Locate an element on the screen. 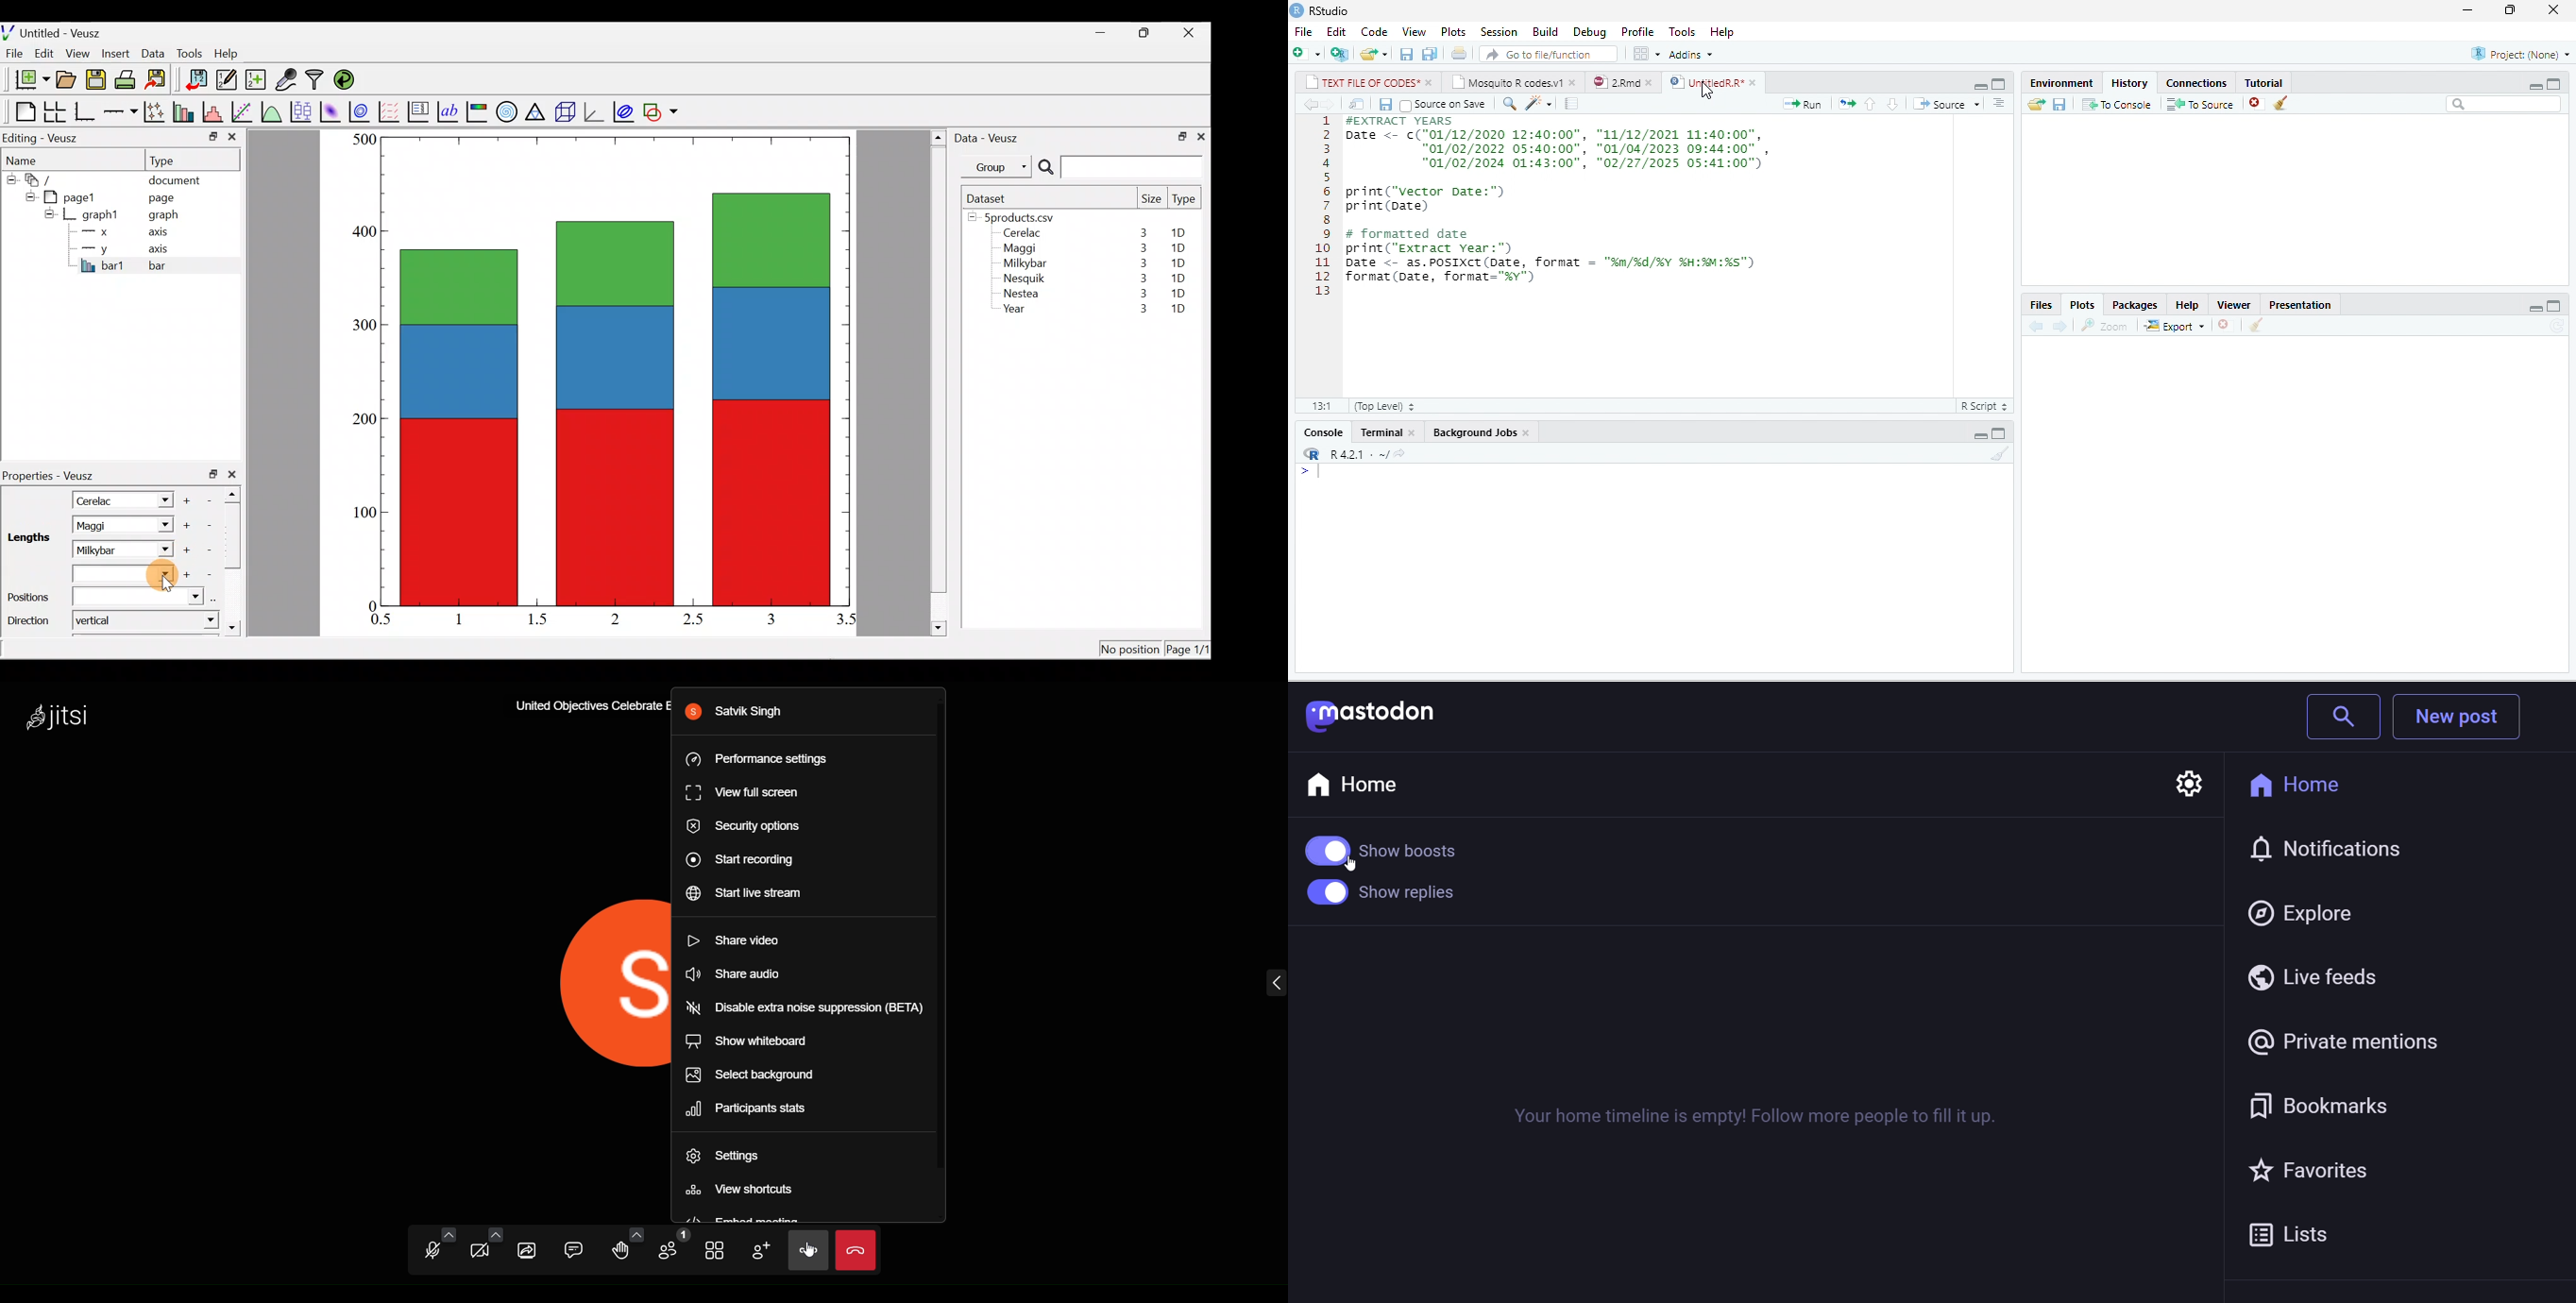 This screenshot has height=1316, width=2576. display picture is located at coordinates (612, 974).